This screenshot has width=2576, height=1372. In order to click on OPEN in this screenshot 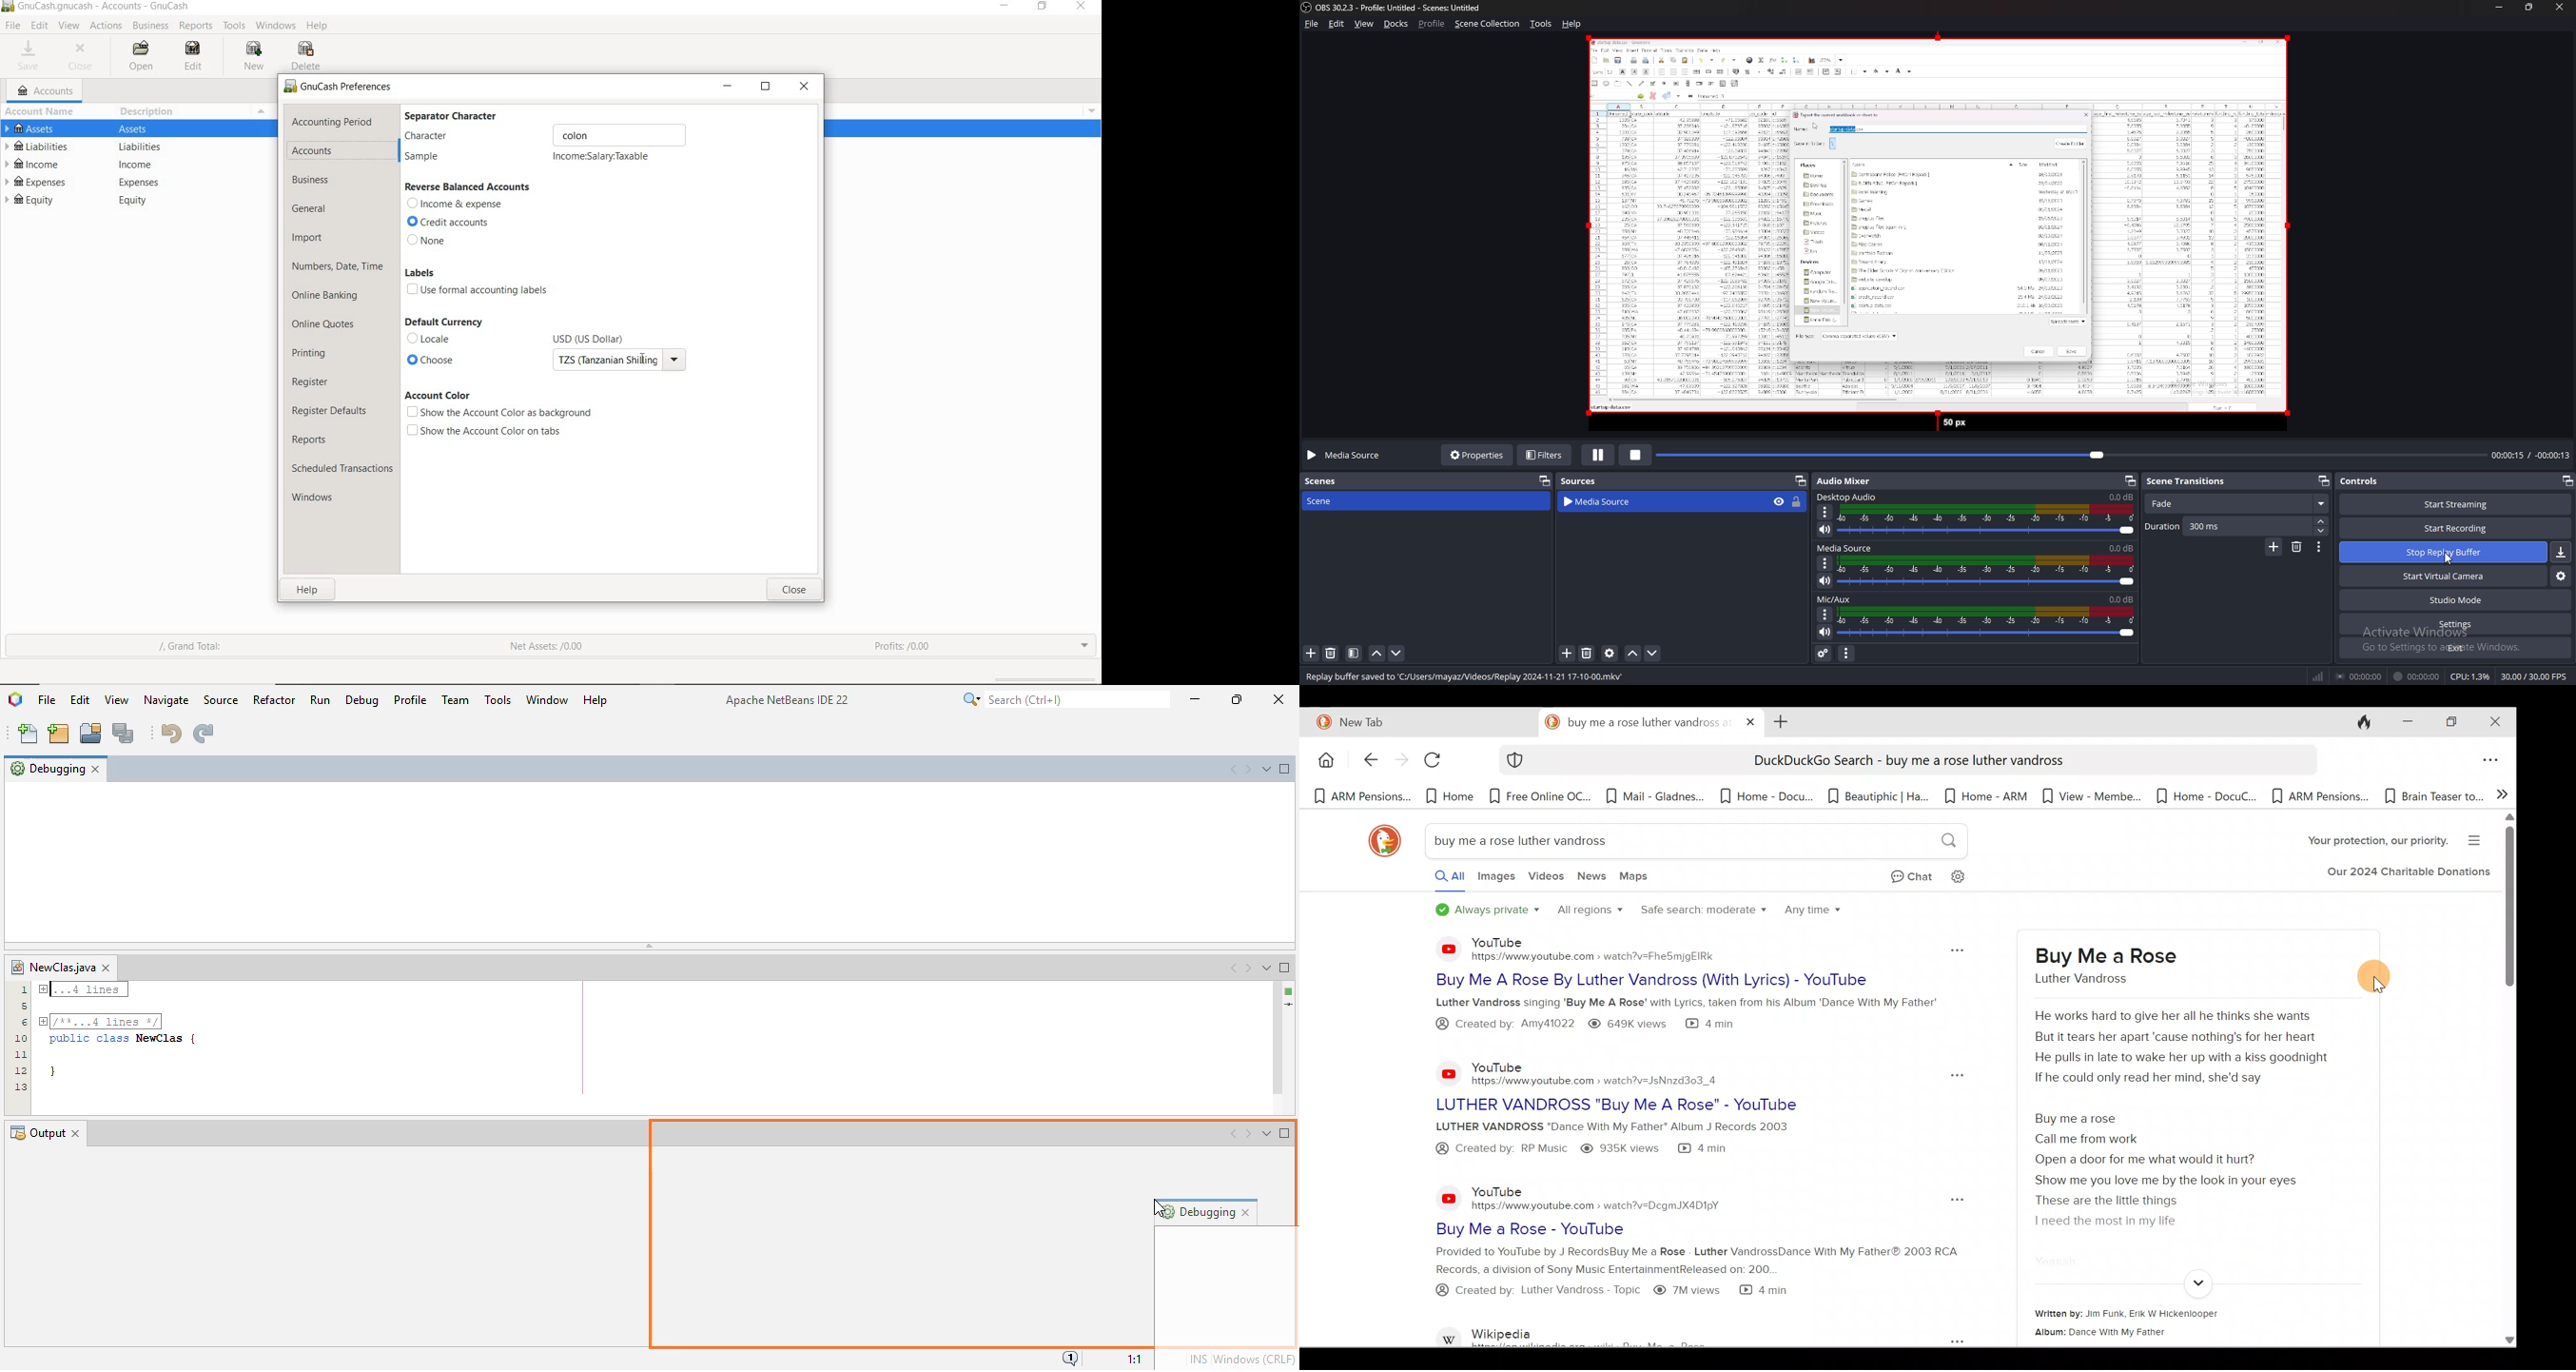, I will do `click(144, 56)`.